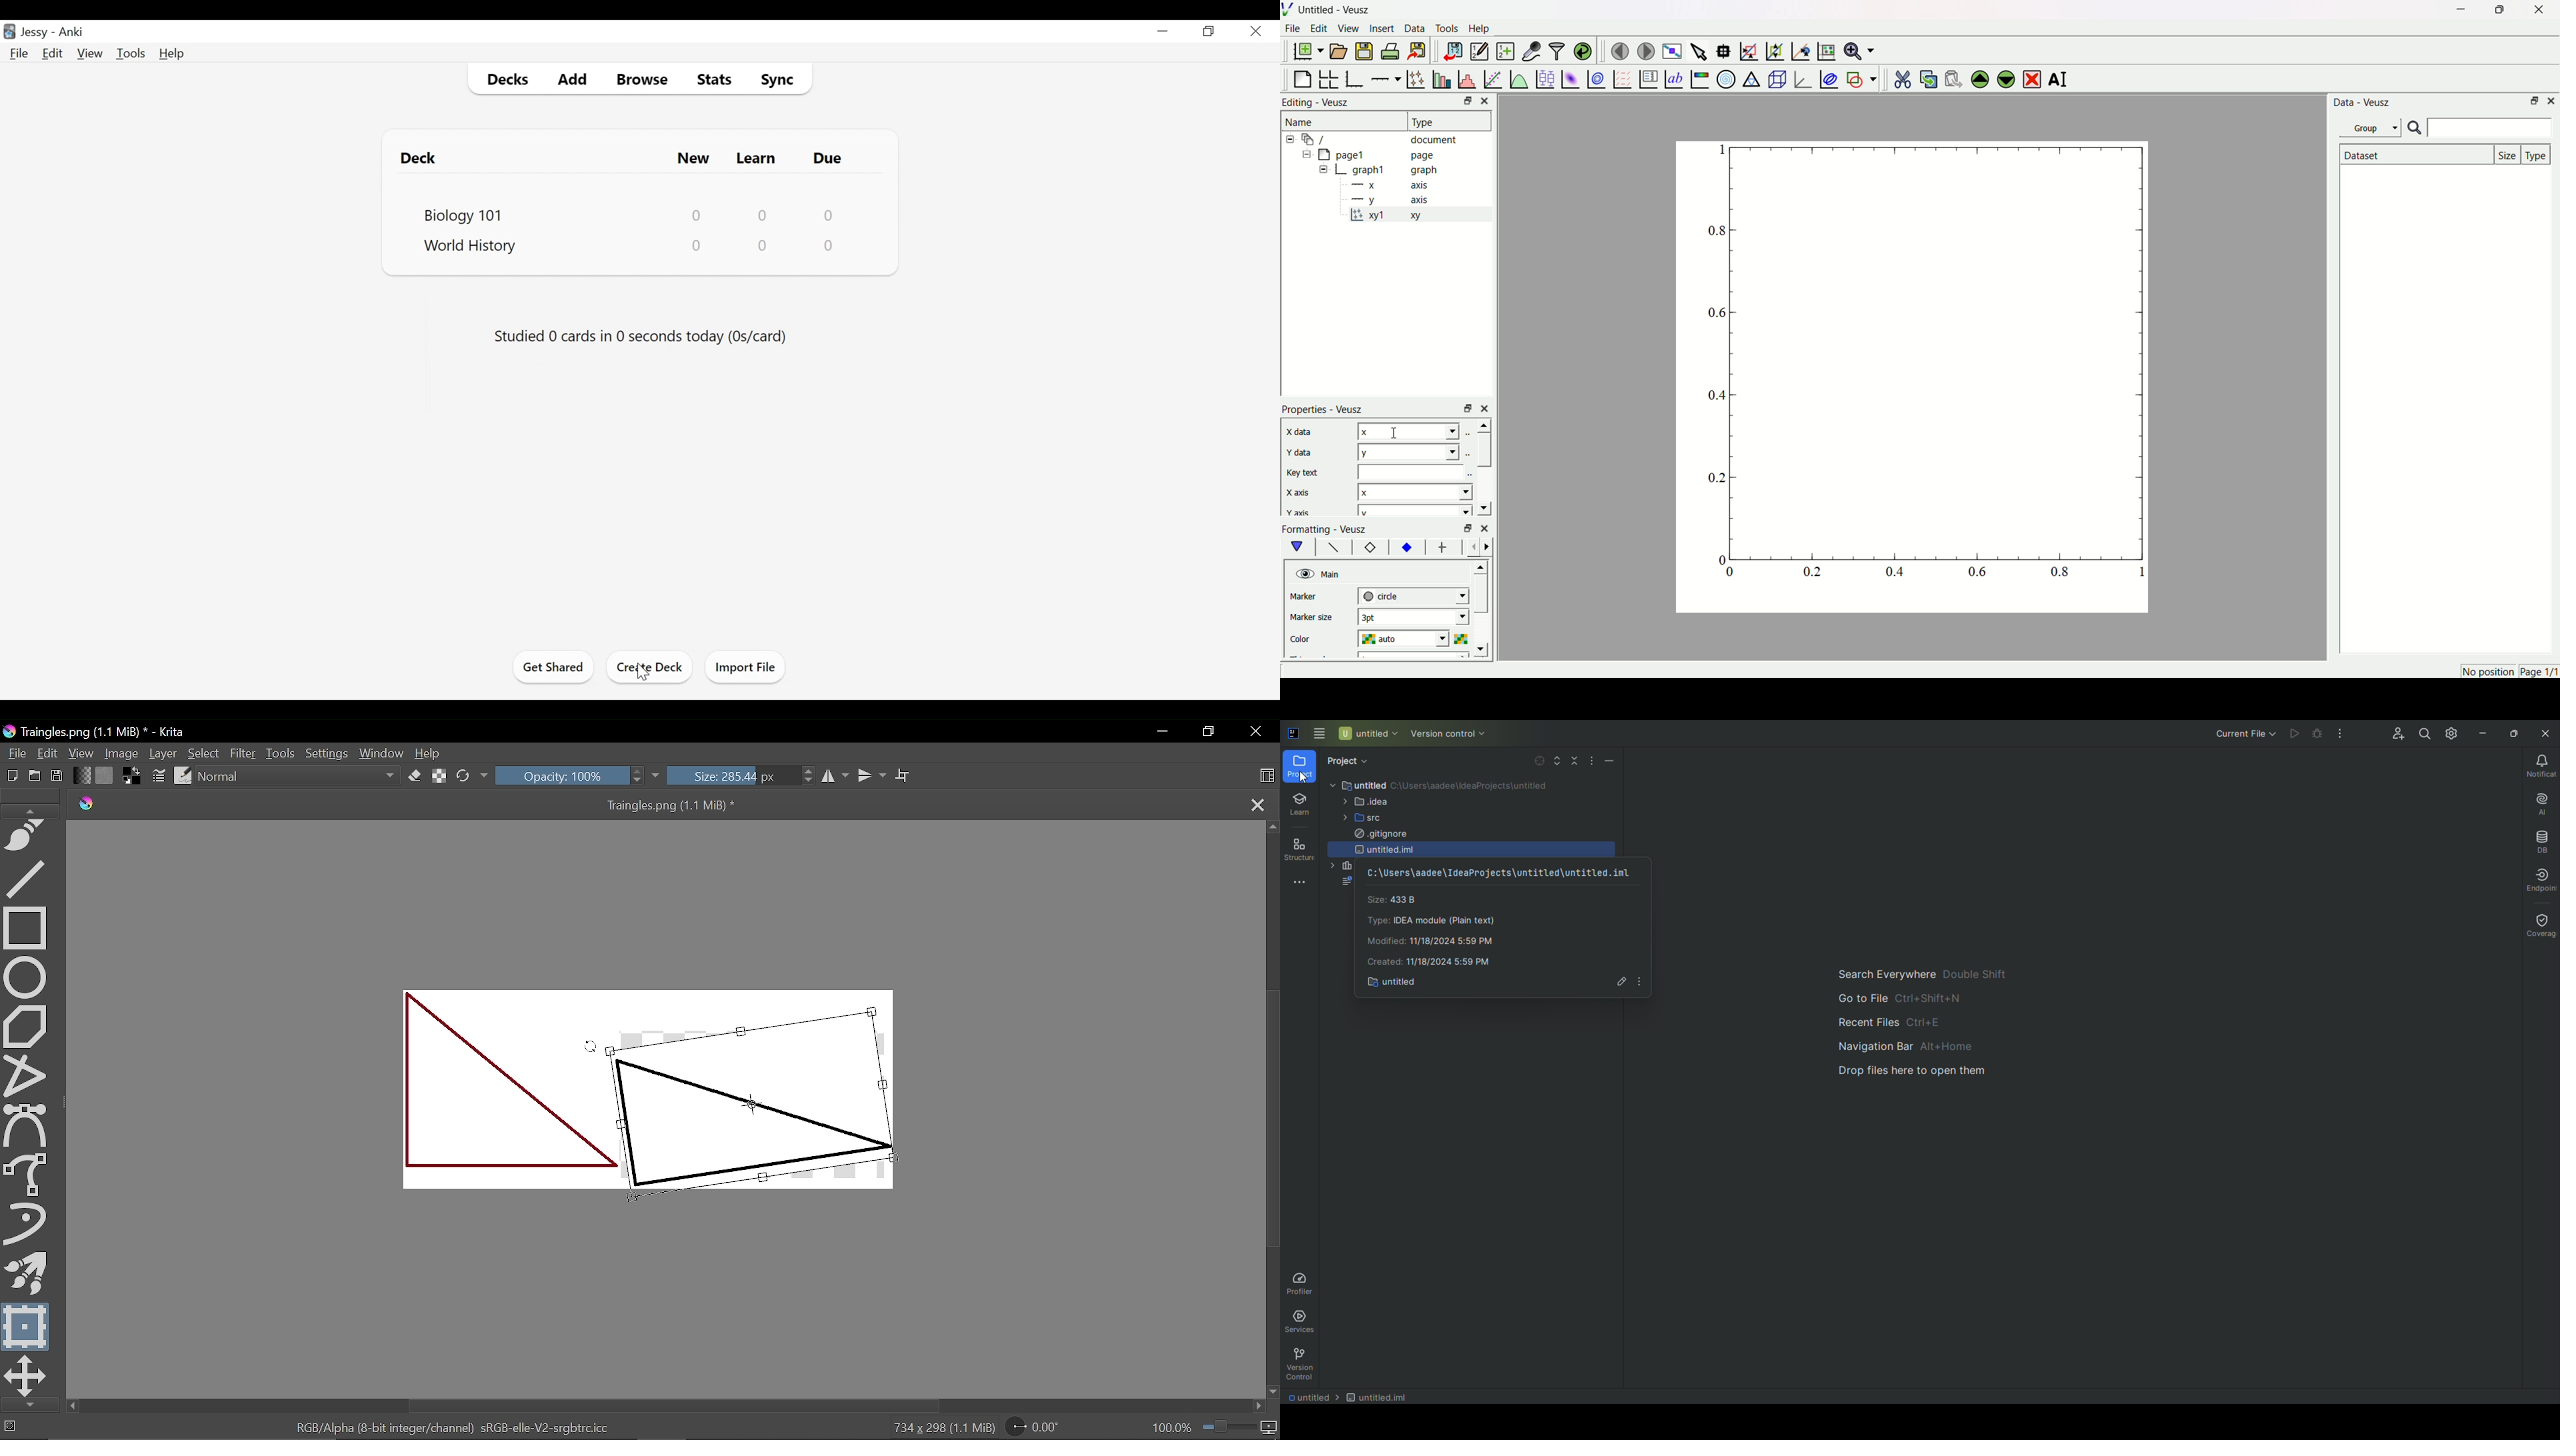 The width and height of the screenshot is (2576, 1456). What do you see at coordinates (830, 245) in the screenshot?
I see `Due Card Count` at bounding box center [830, 245].